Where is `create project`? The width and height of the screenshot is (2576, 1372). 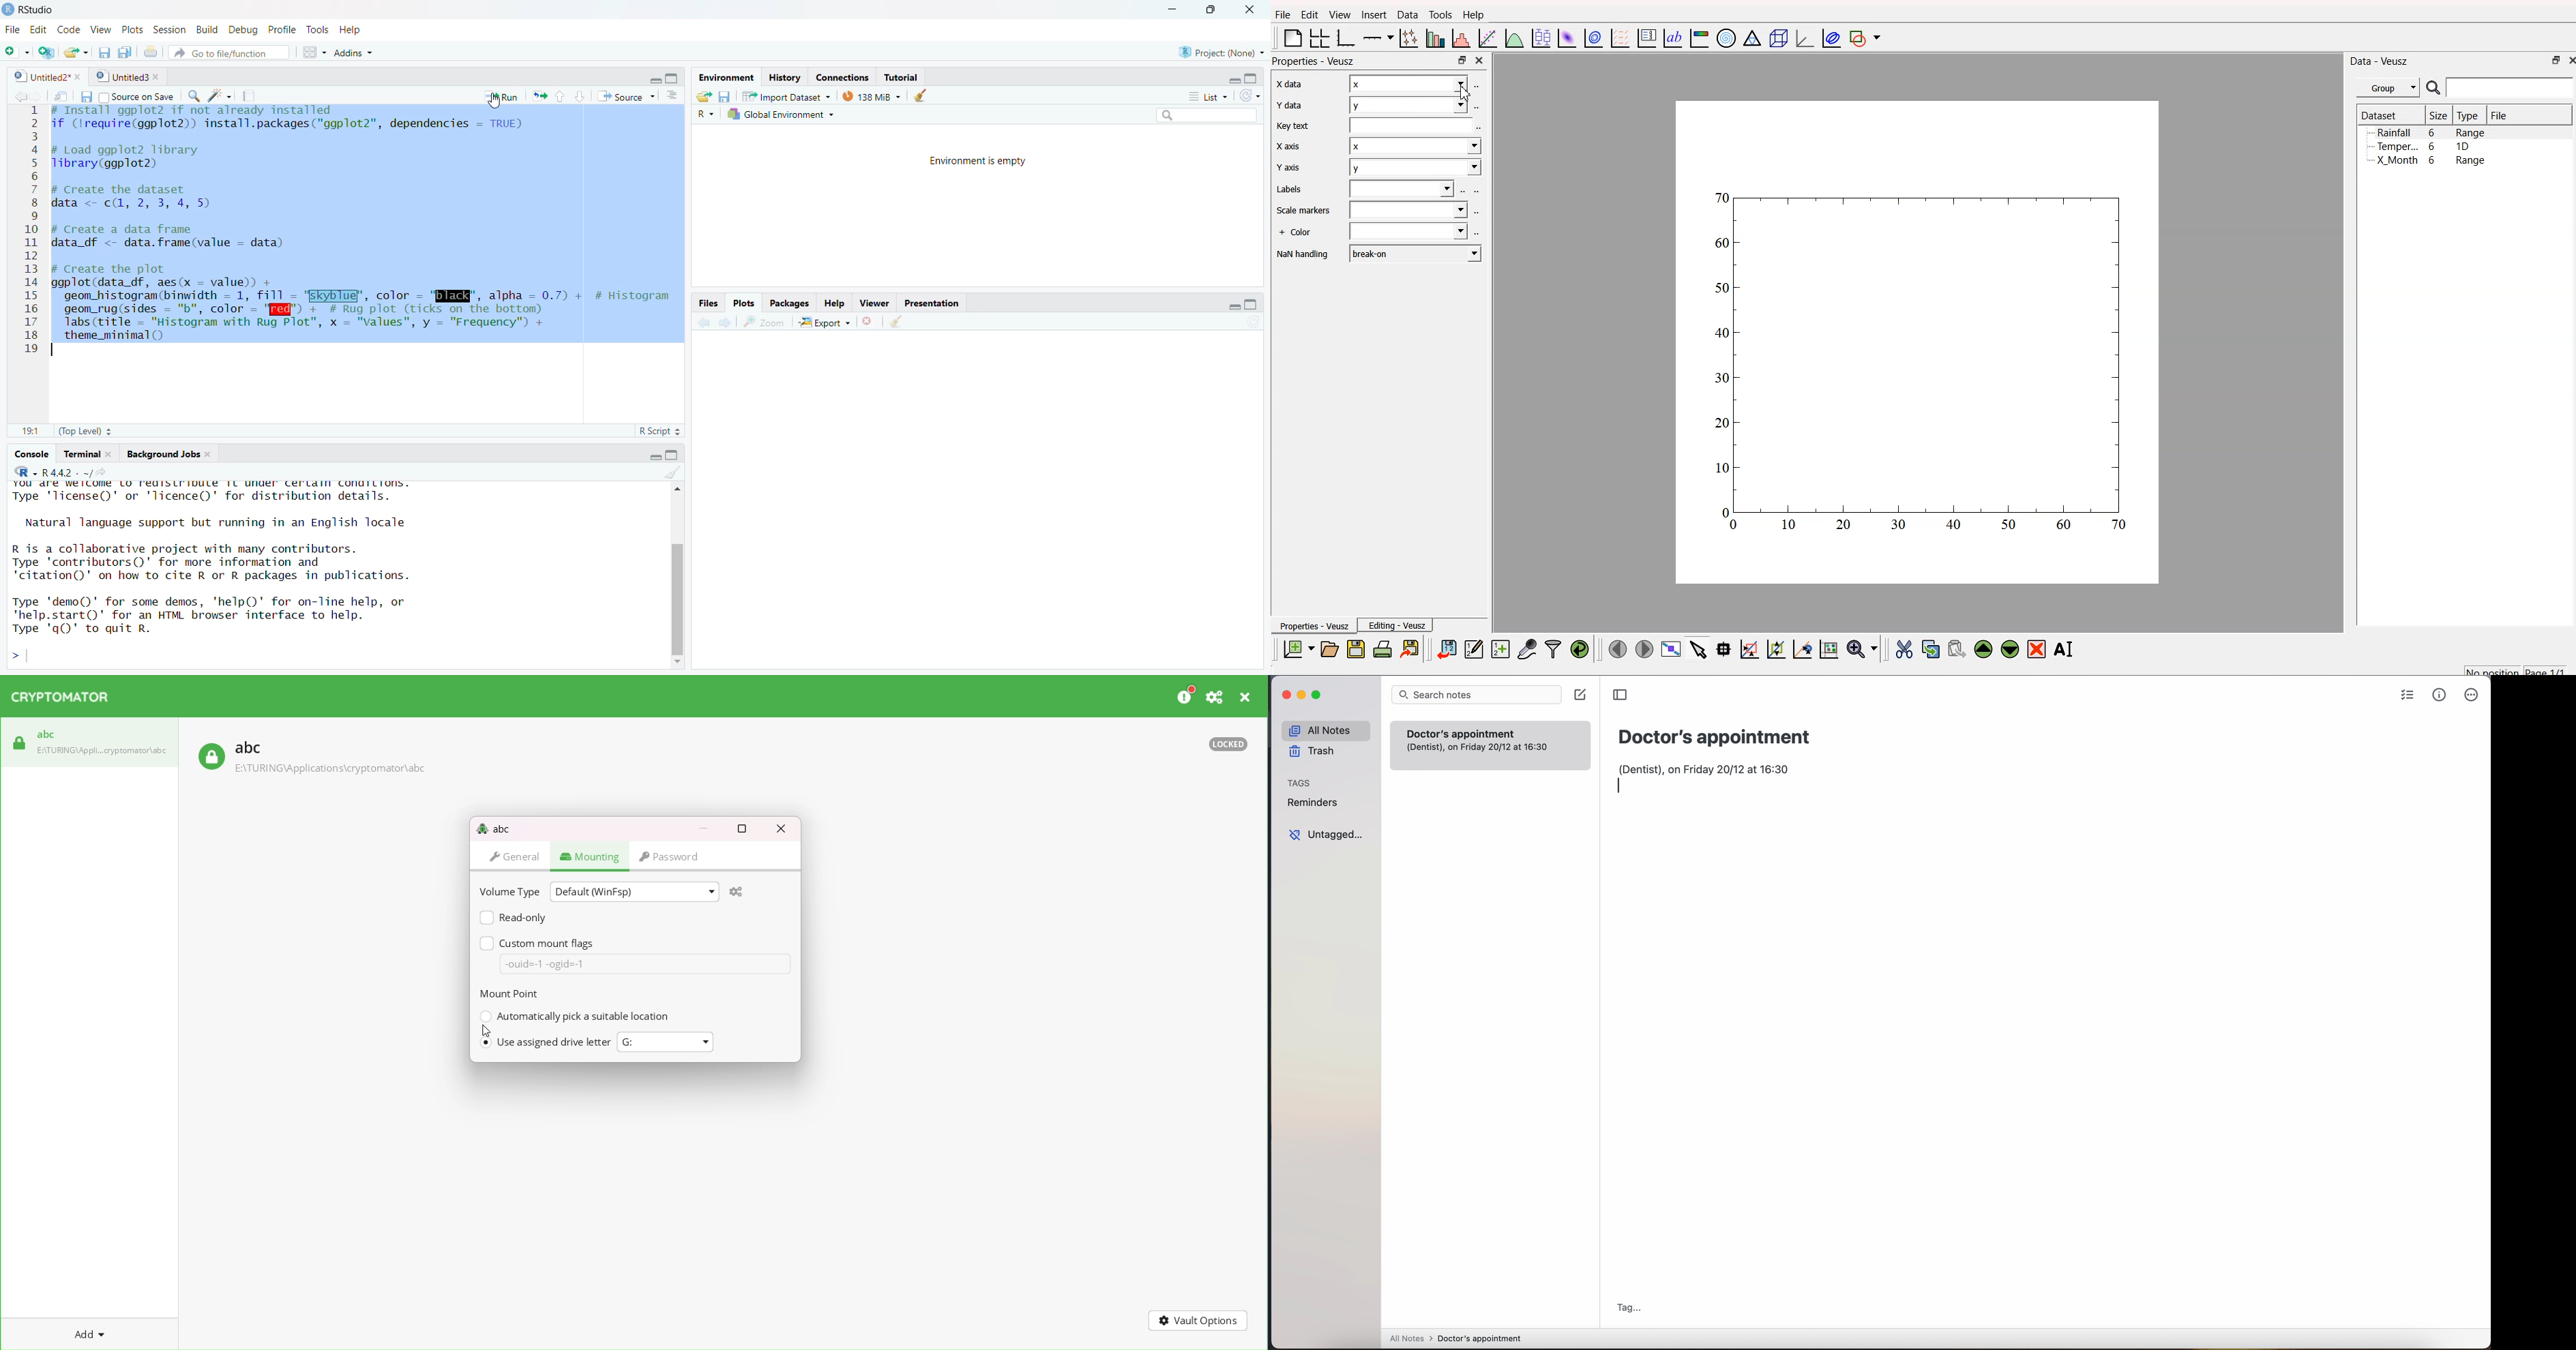
create project is located at coordinates (46, 52).